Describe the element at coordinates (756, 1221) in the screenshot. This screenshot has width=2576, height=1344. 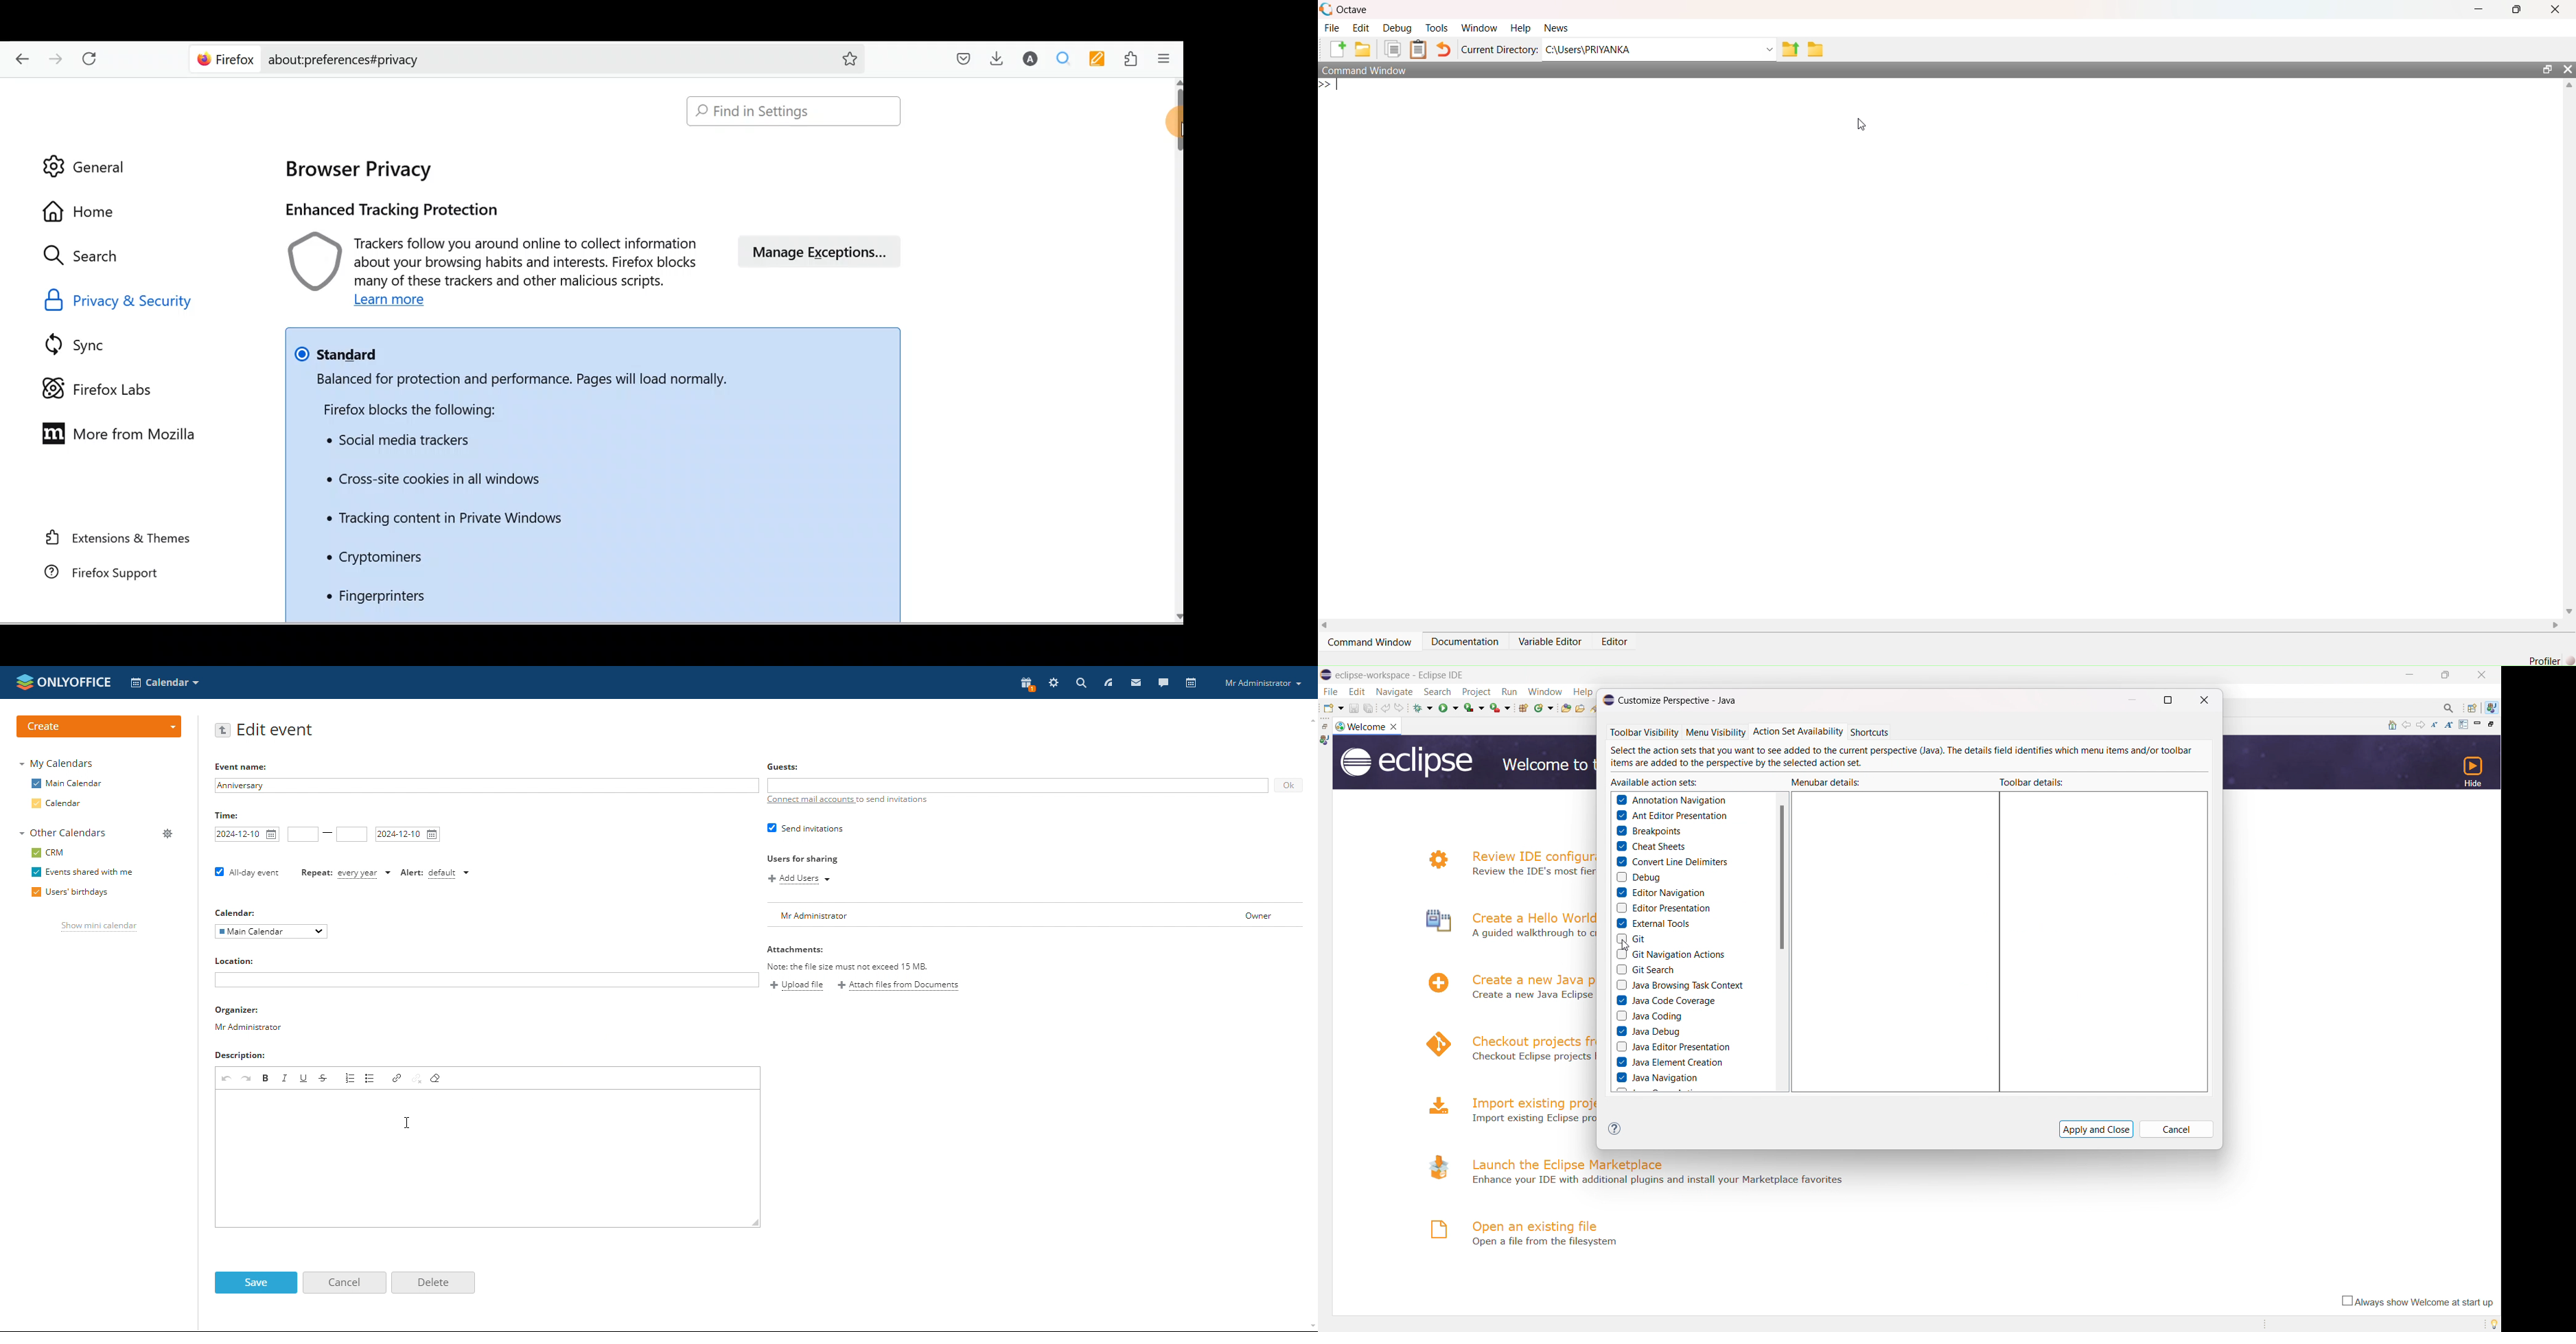
I see `resize` at that location.